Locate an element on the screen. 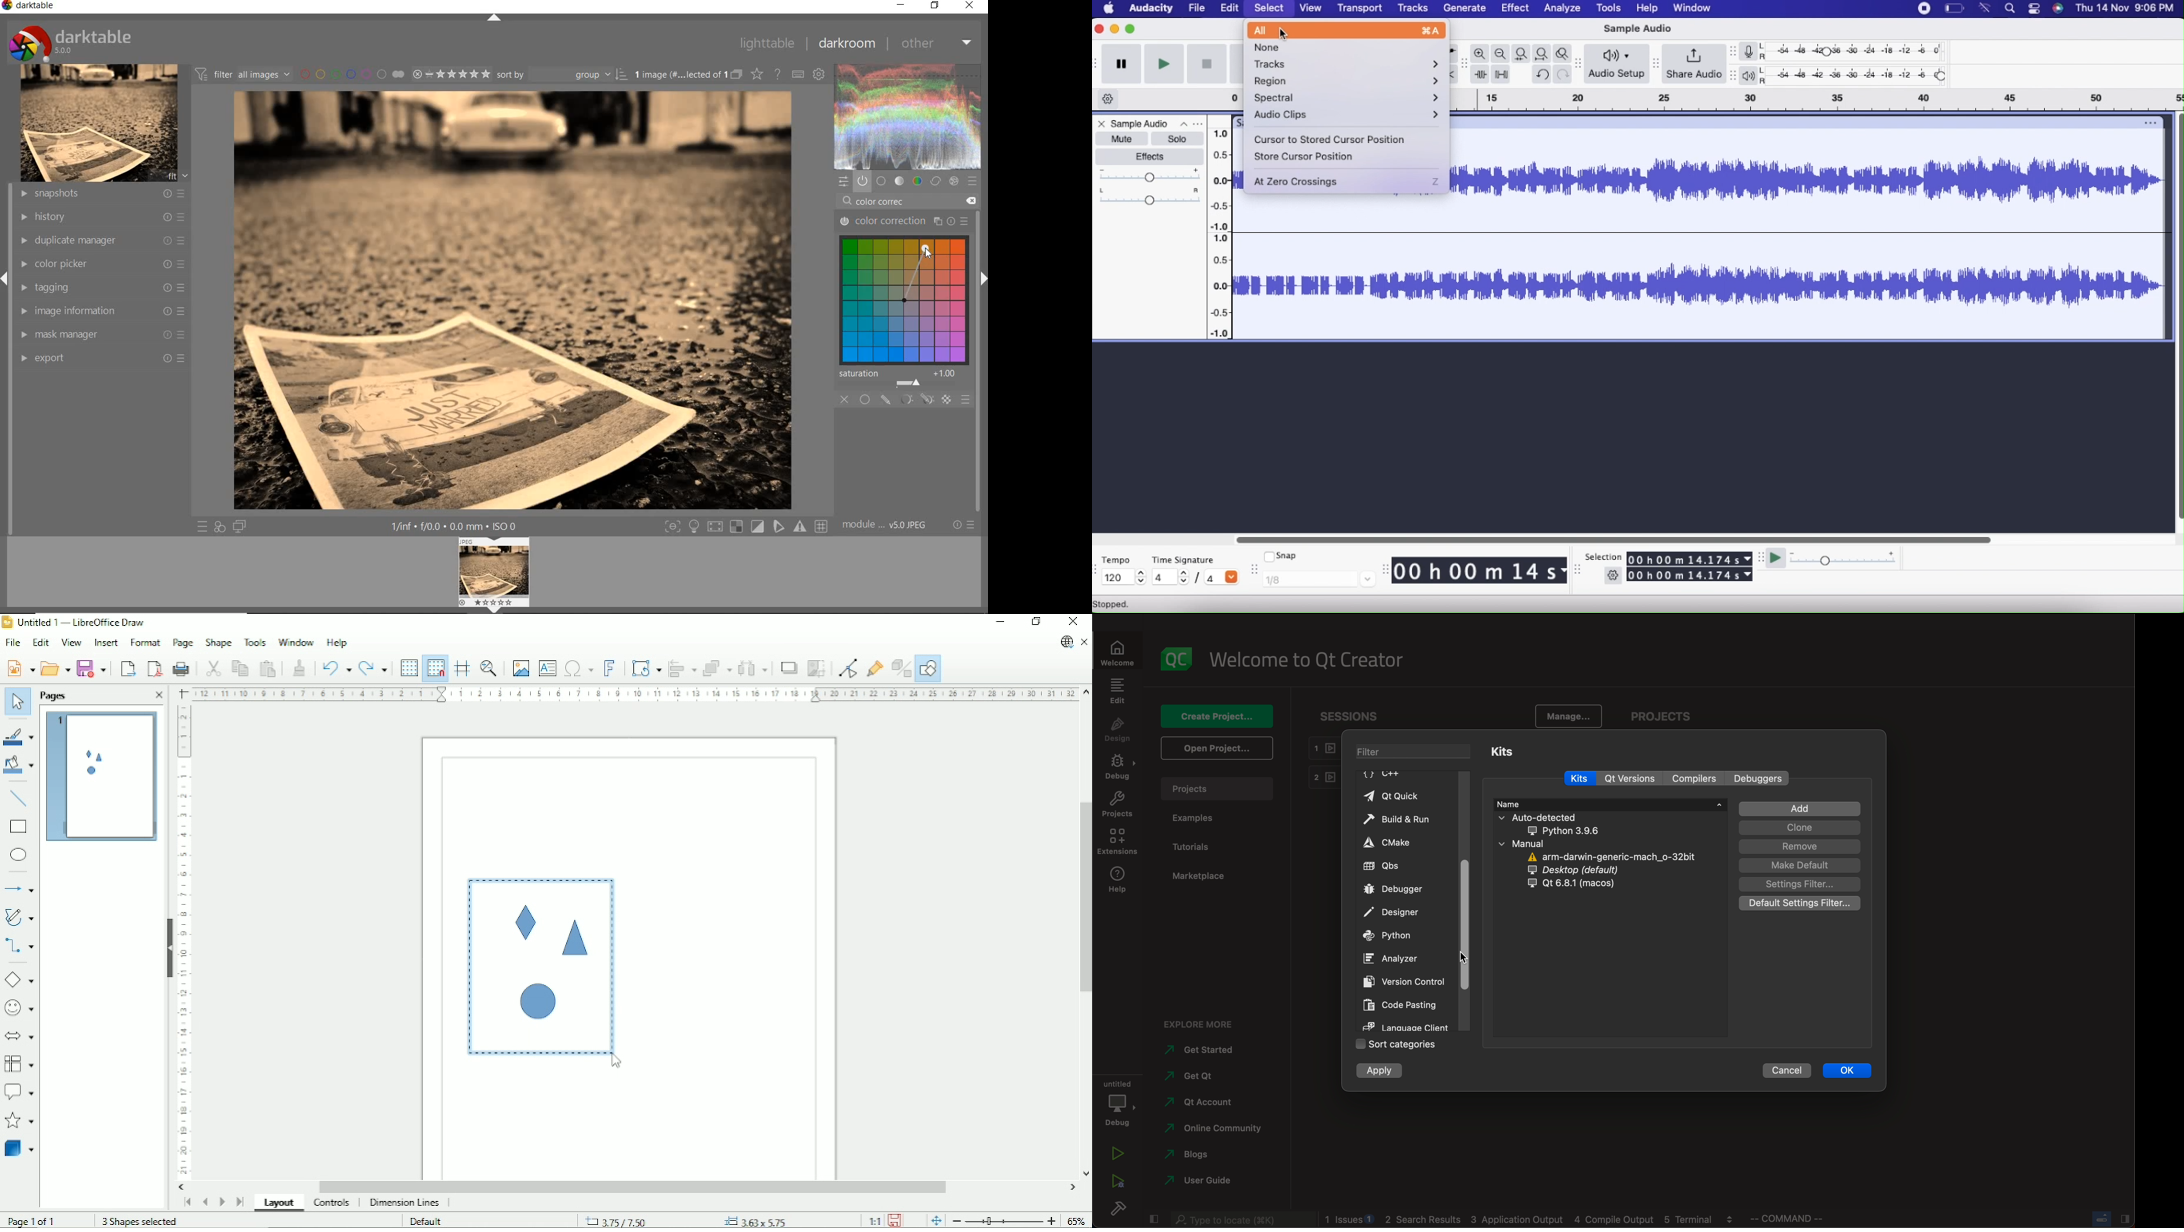 Image resolution: width=2184 pixels, height=1232 pixels. collapsed grouped images is located at coordinates (737, 74).